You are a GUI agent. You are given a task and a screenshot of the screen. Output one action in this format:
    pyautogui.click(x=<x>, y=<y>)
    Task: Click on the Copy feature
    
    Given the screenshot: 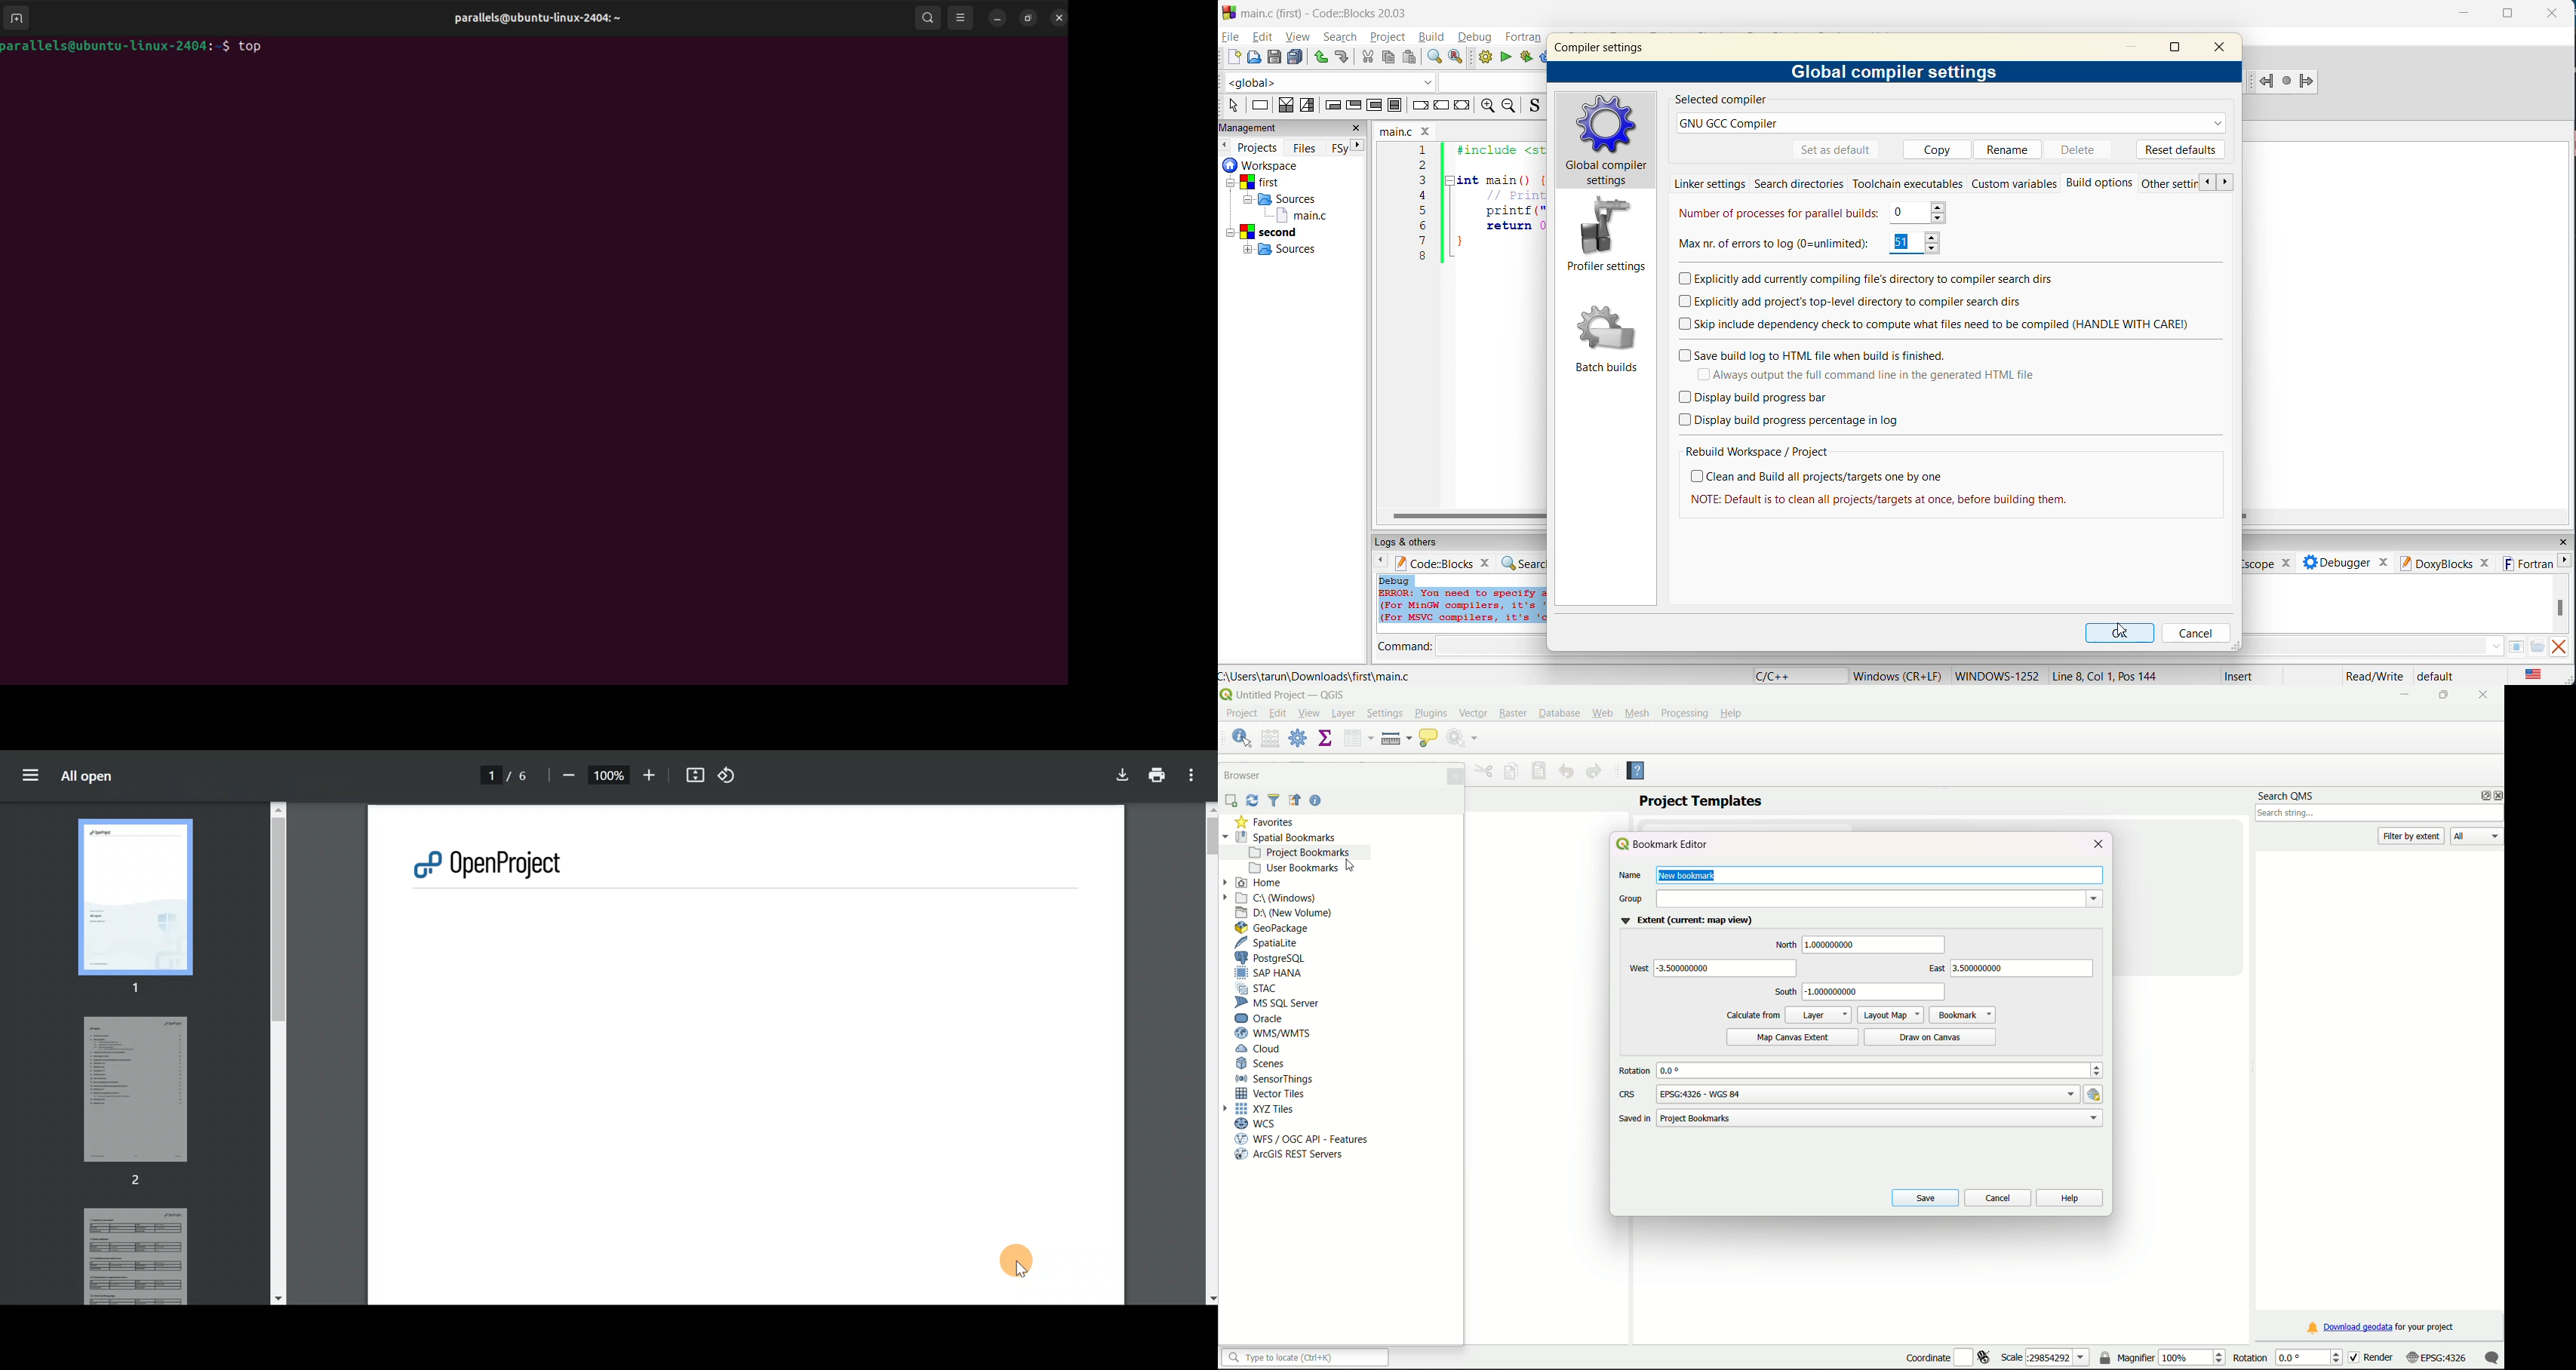 What is the action you would take?
    pyautogui.click(x=1511, y=772)
    